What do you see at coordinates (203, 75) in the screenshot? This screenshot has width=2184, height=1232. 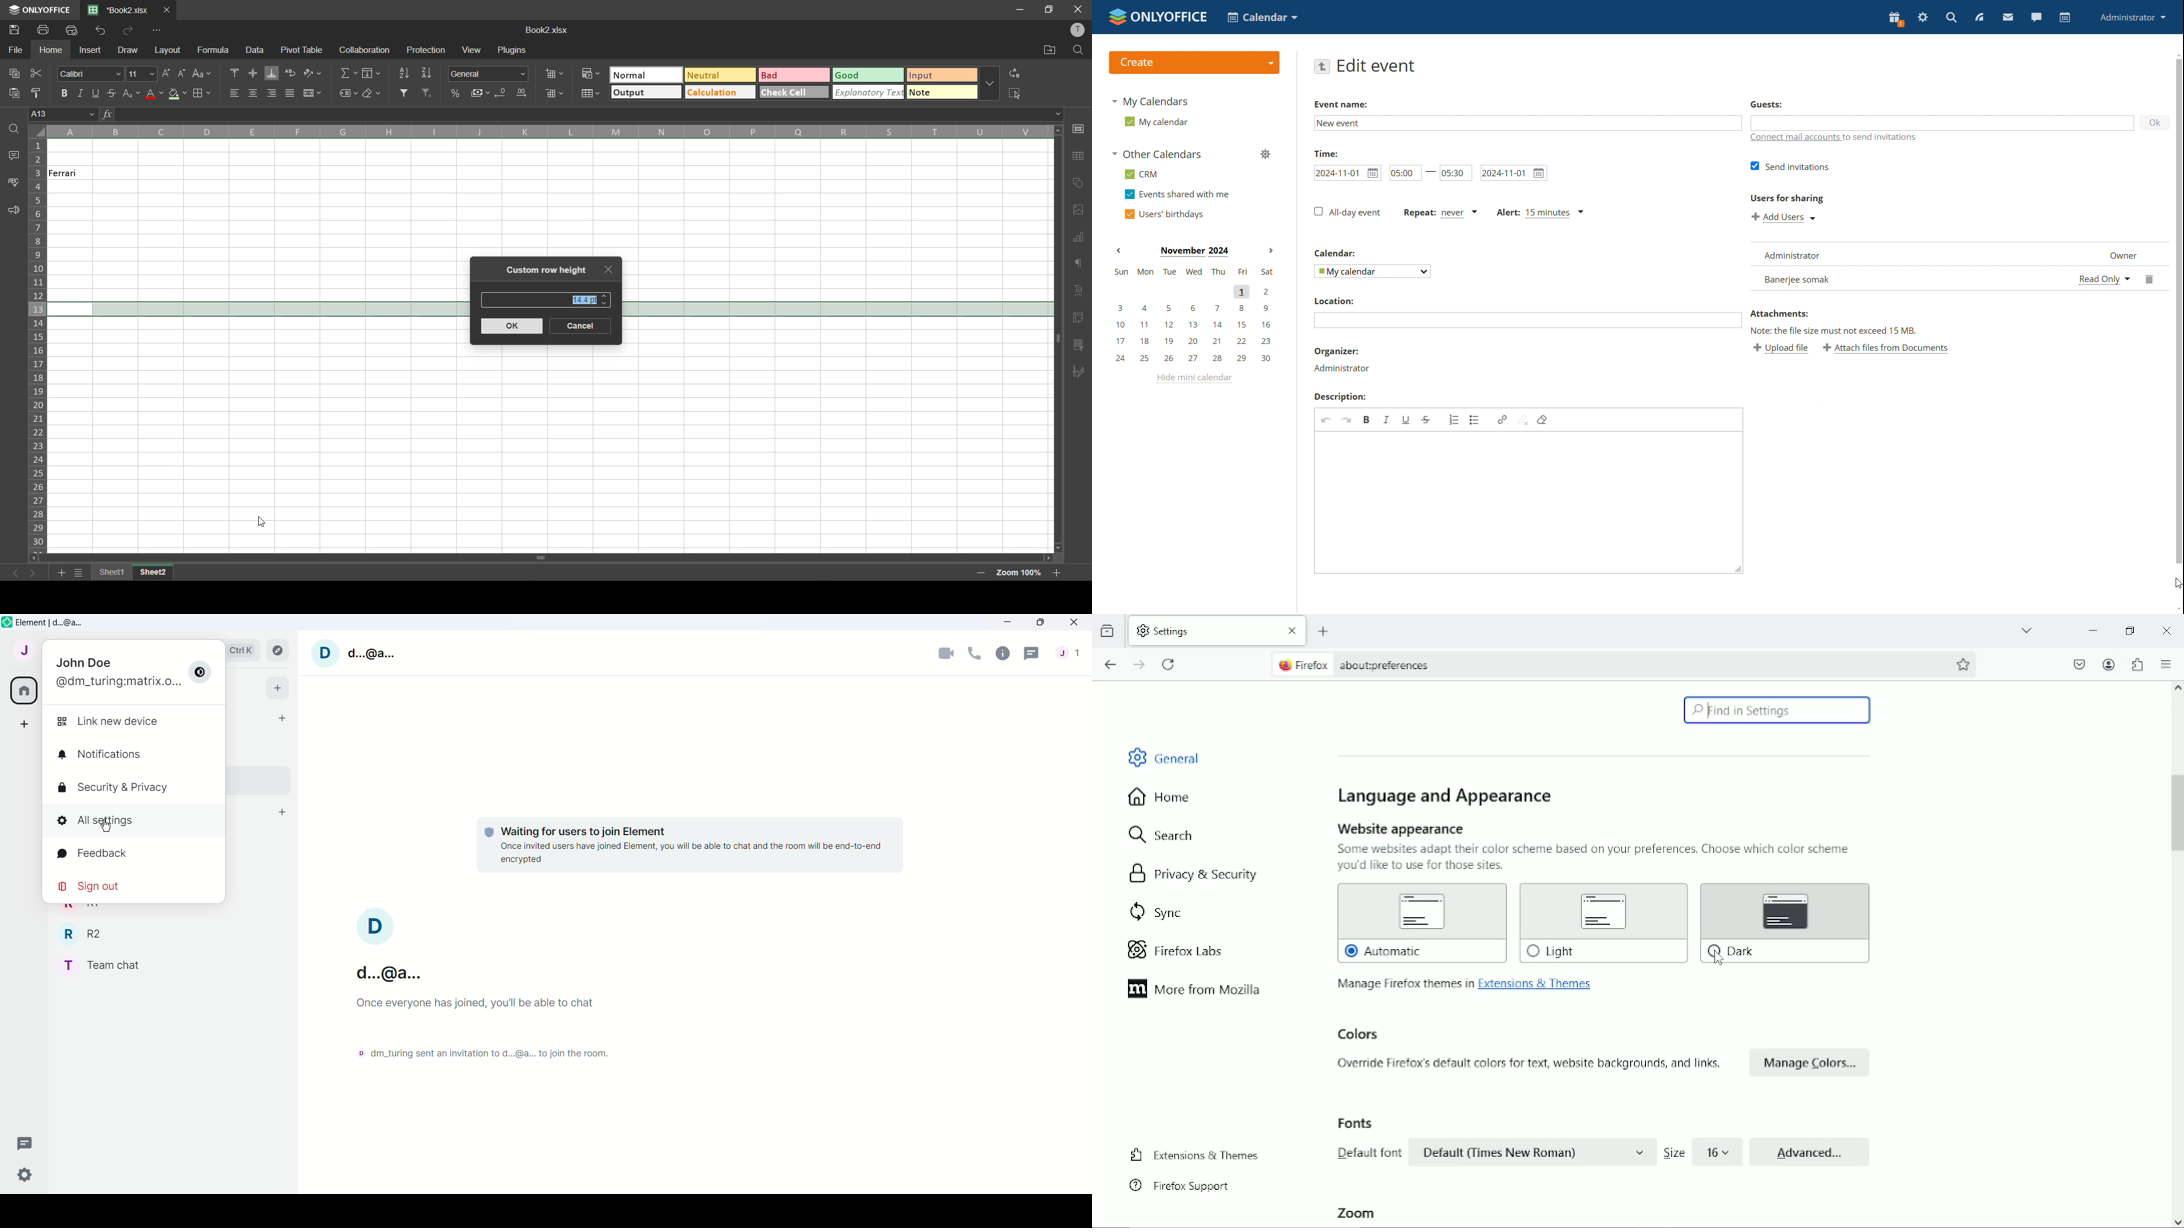 I see `change case` at bounding box center [203, 75].